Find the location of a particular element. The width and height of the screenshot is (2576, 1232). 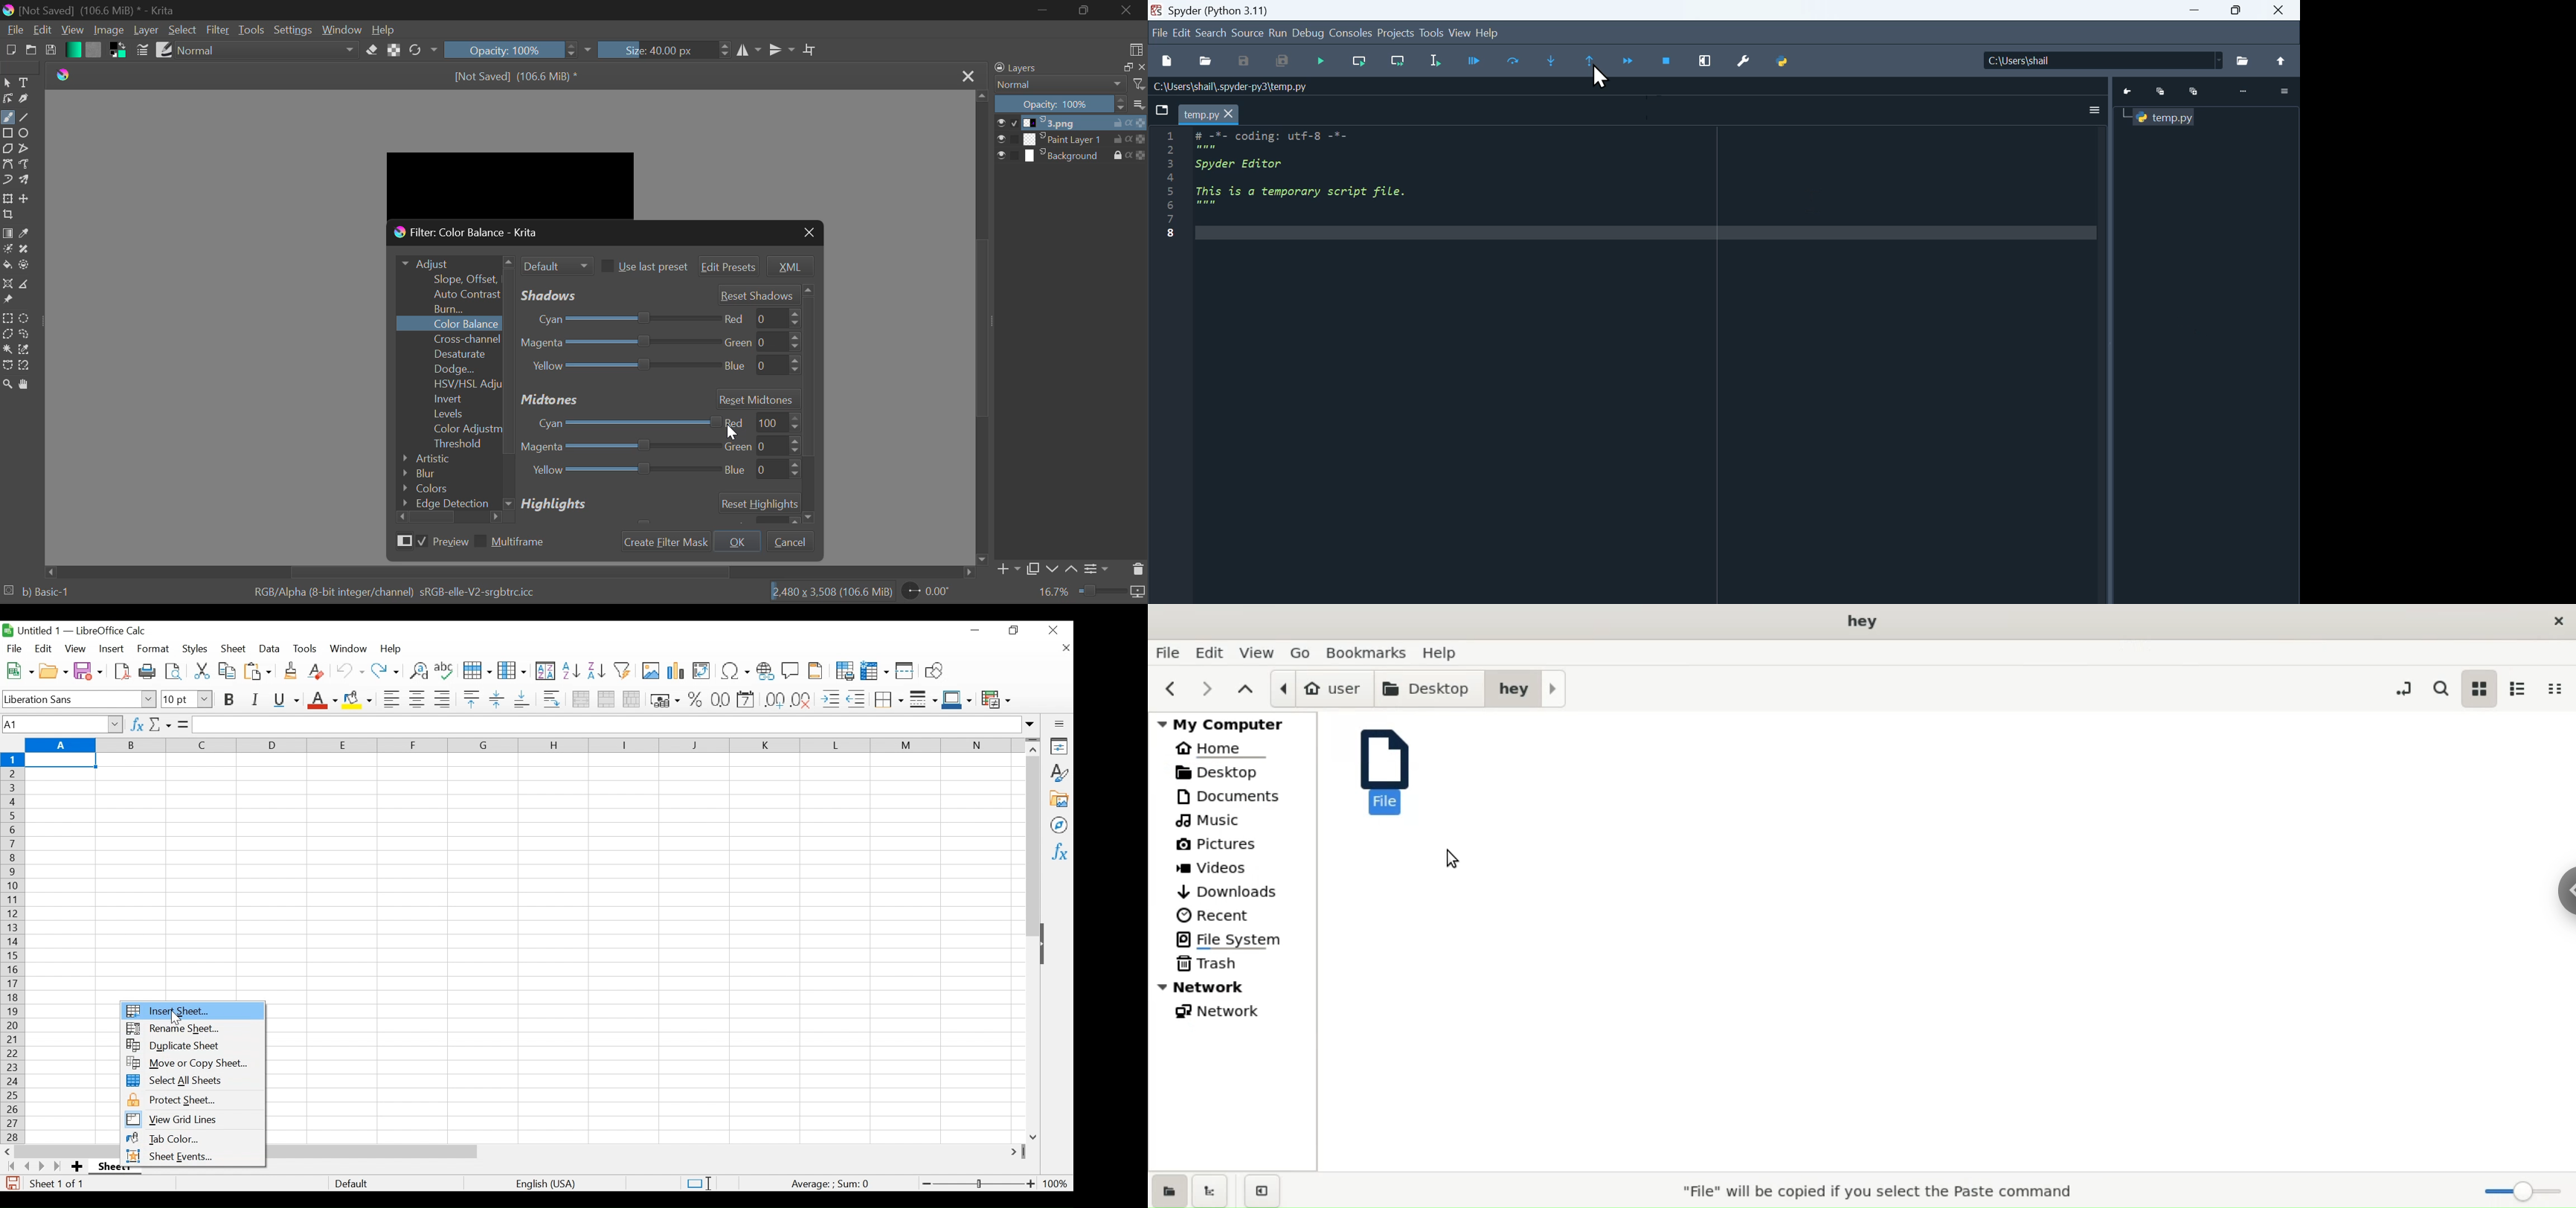

Python path manager is located at coordinates (1784, 61).